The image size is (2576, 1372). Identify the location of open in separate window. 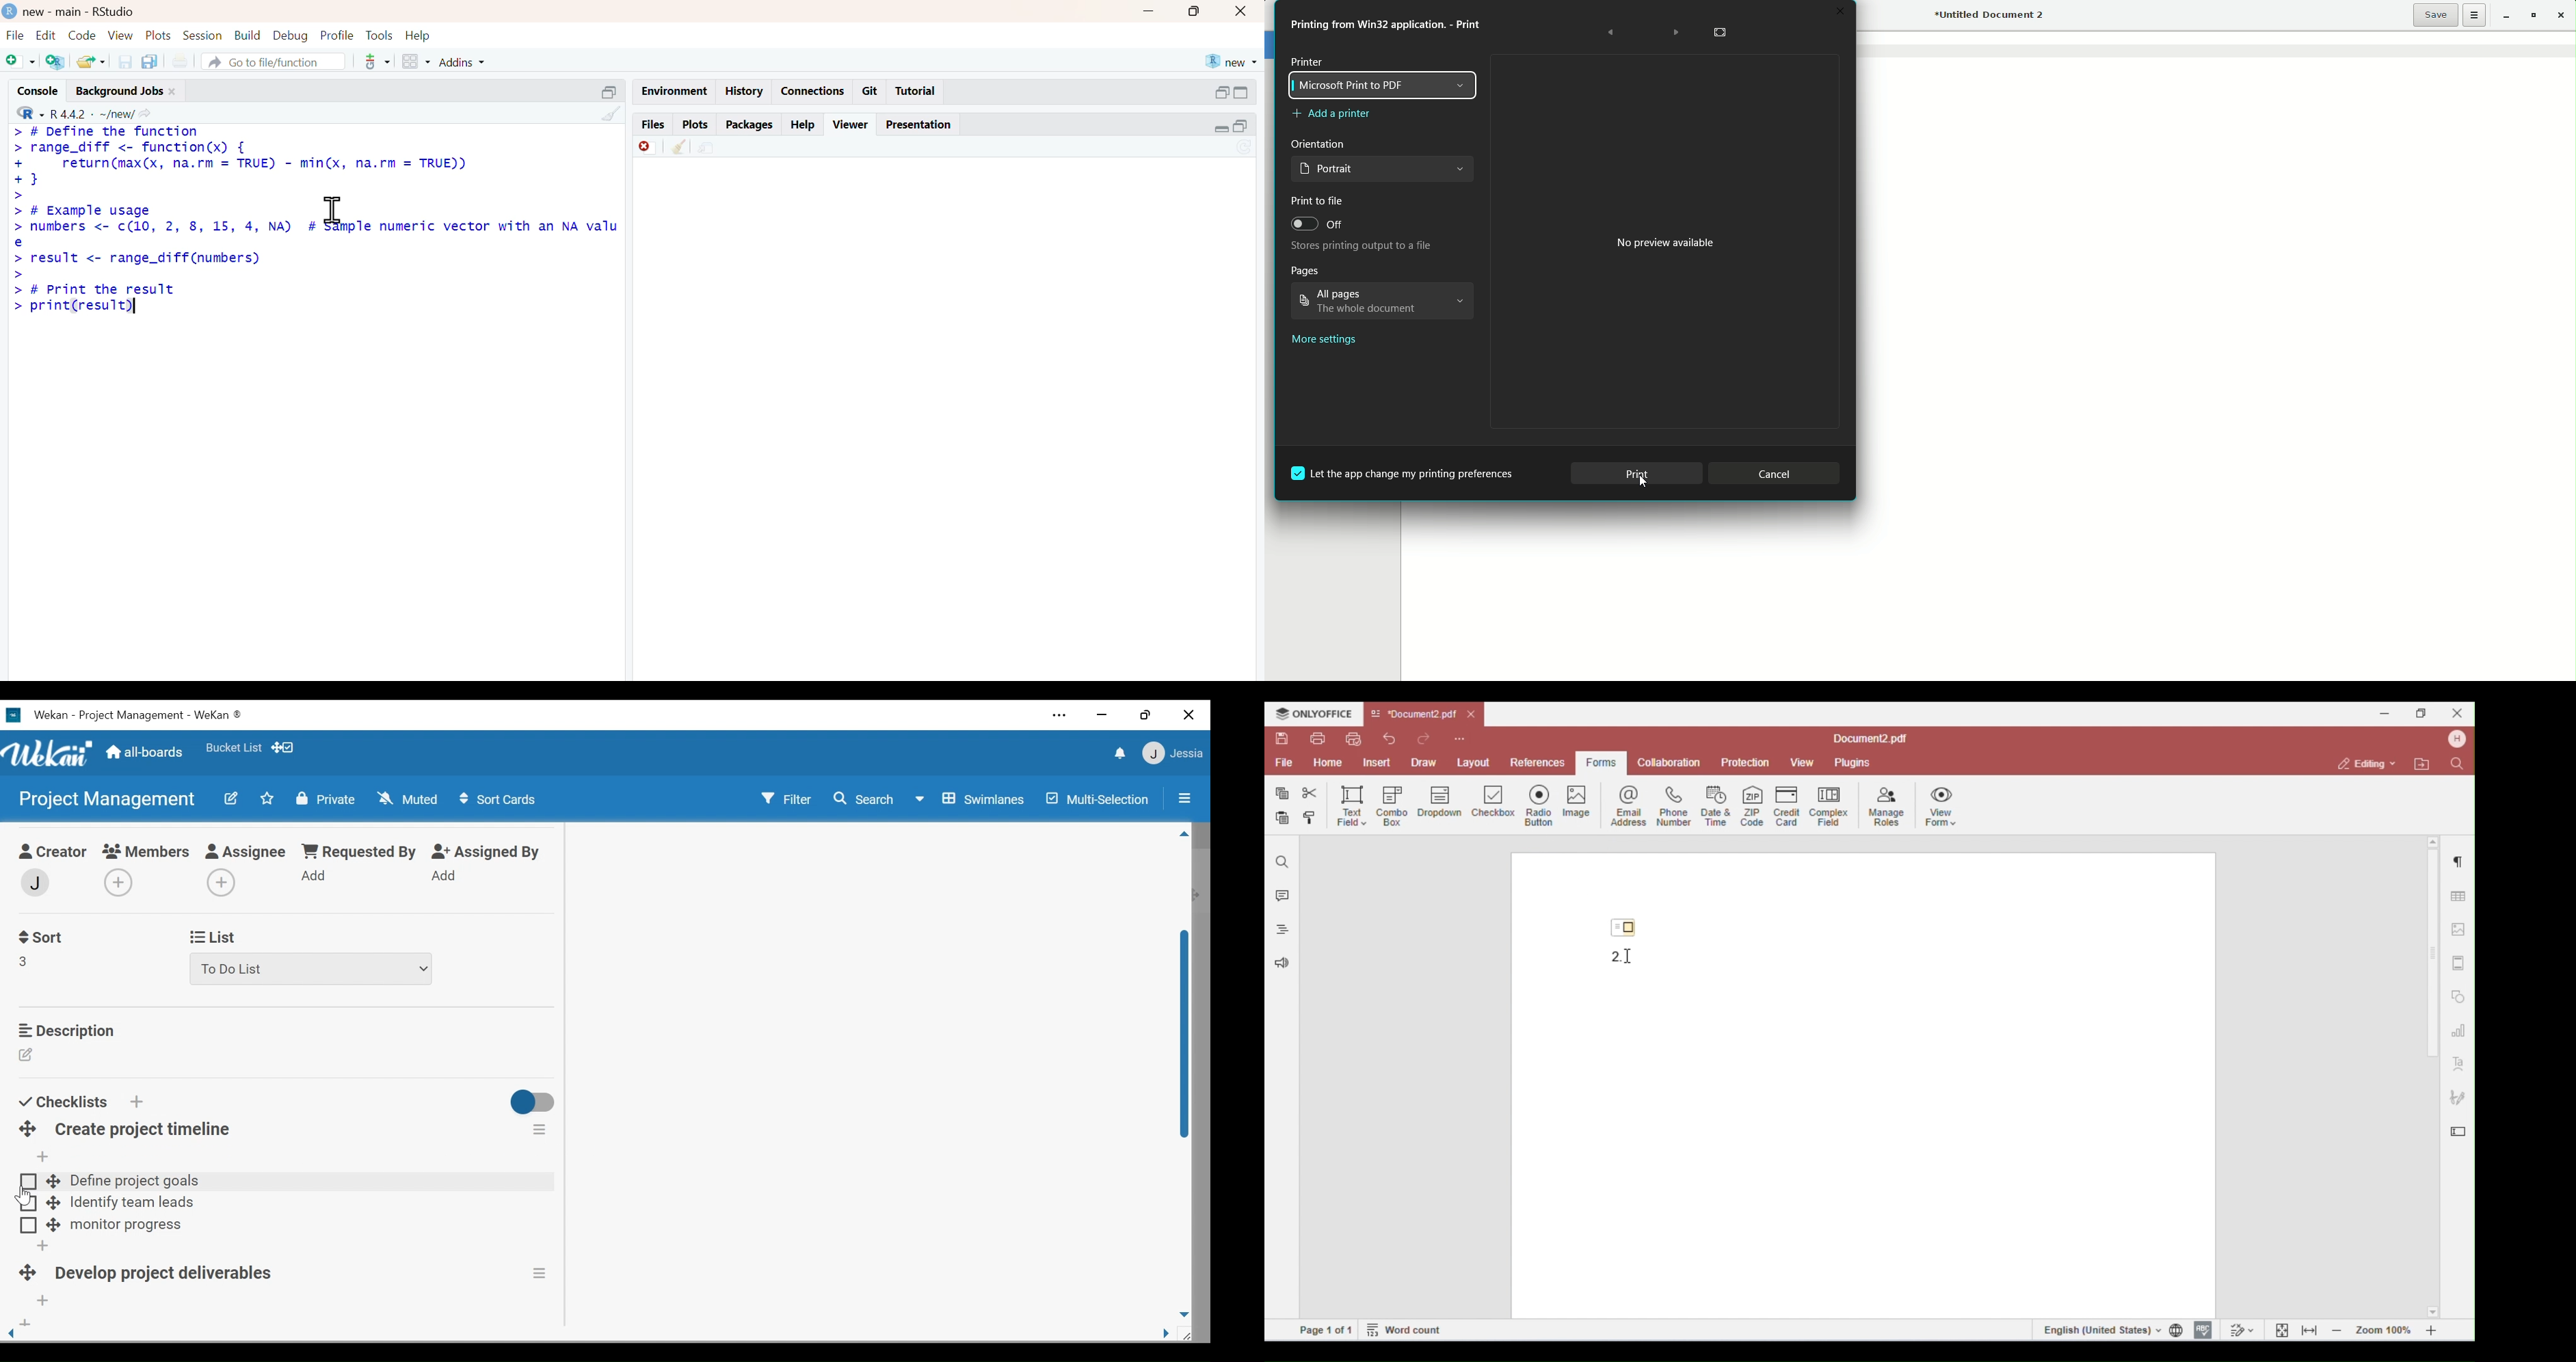
(1241, 126).